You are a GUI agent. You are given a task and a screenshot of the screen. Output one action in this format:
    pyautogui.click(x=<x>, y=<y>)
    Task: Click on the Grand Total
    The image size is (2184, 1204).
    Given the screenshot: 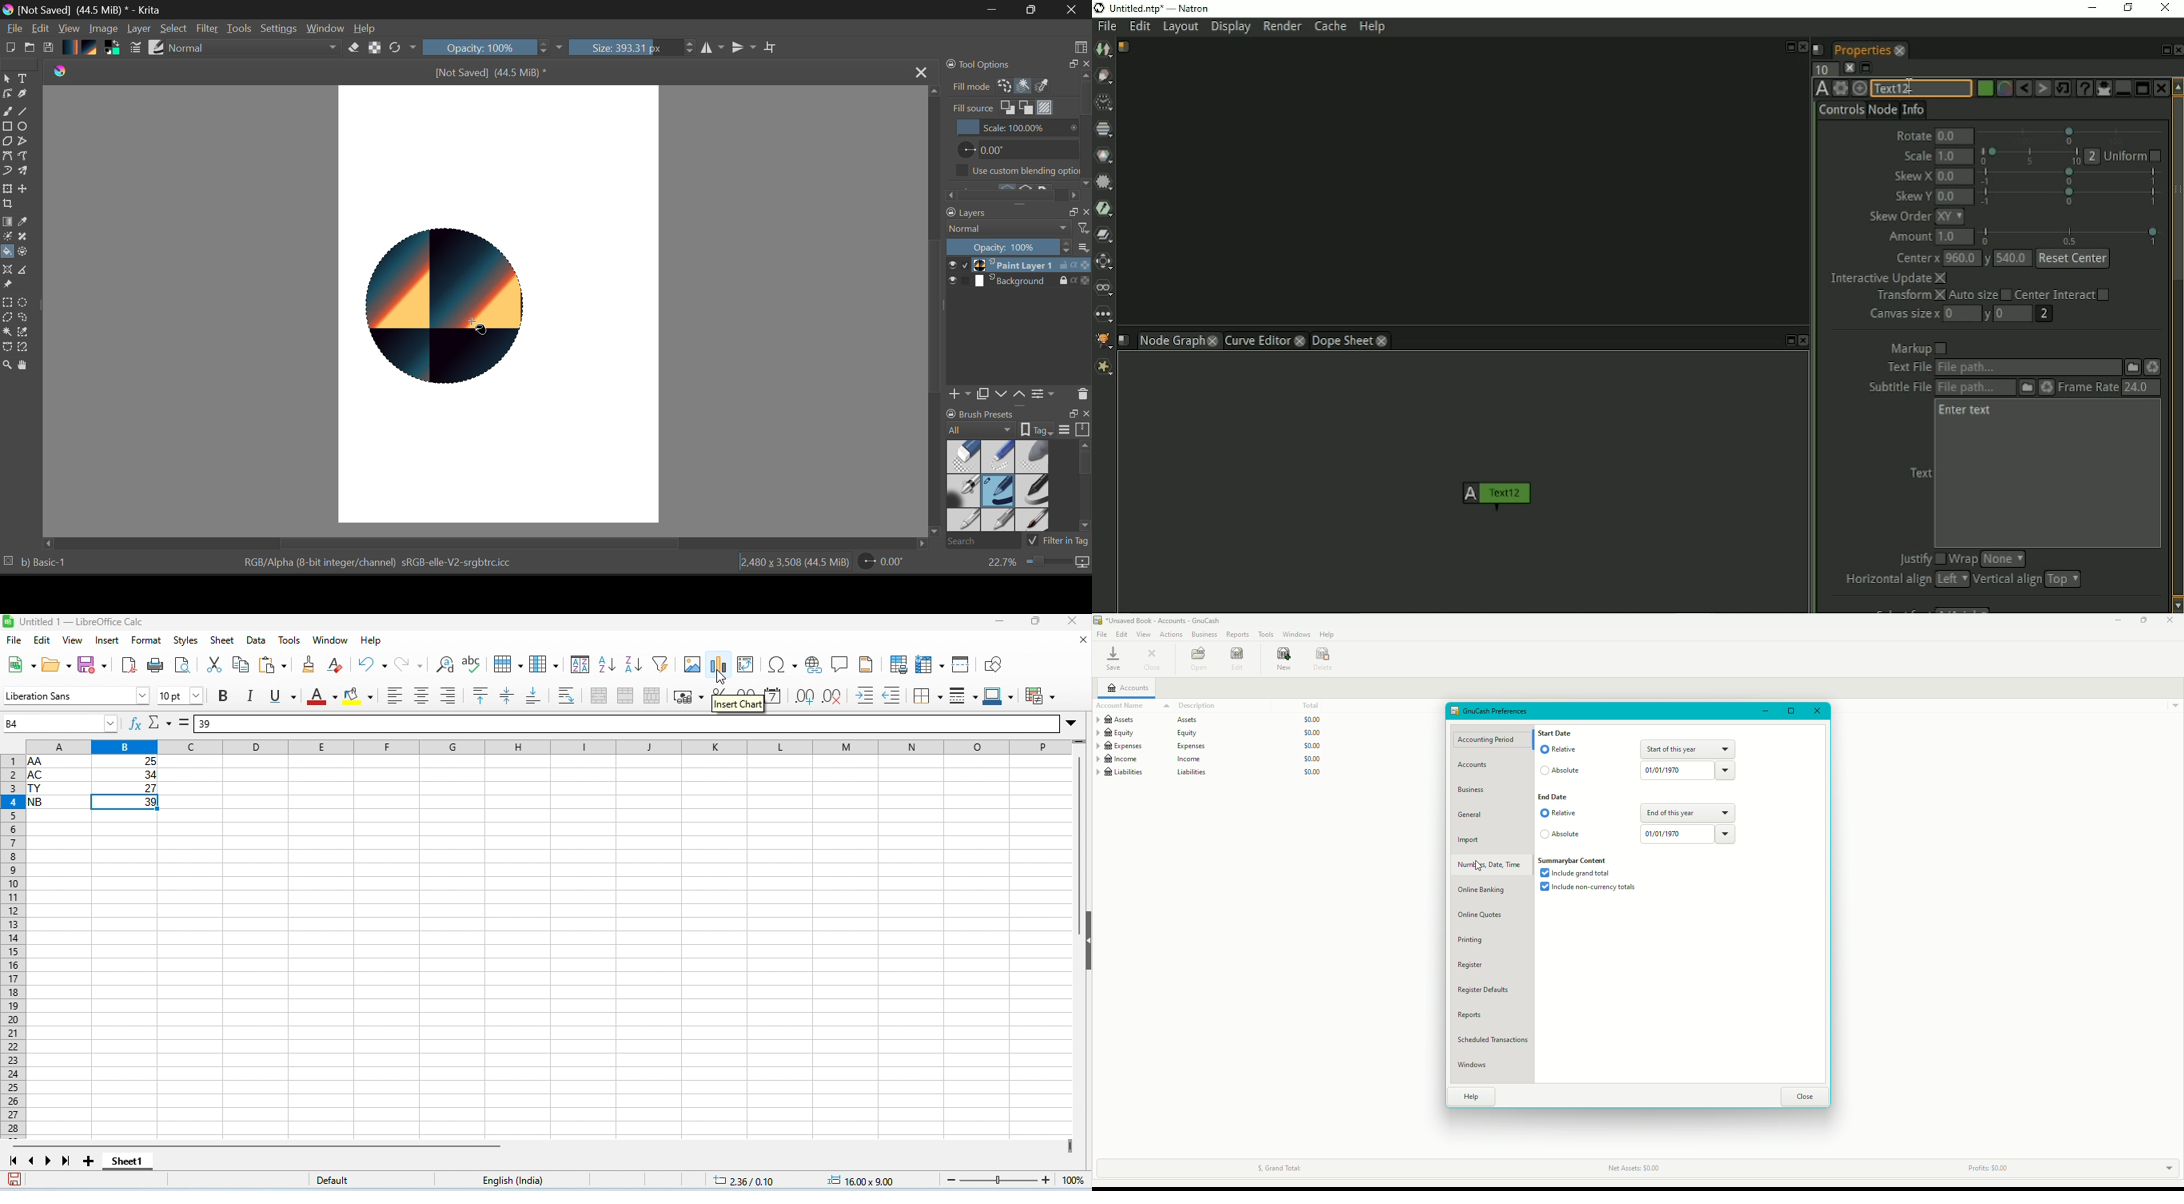 What is the action you would take?
    pyautogui.click(x=1283, y=1166)
    